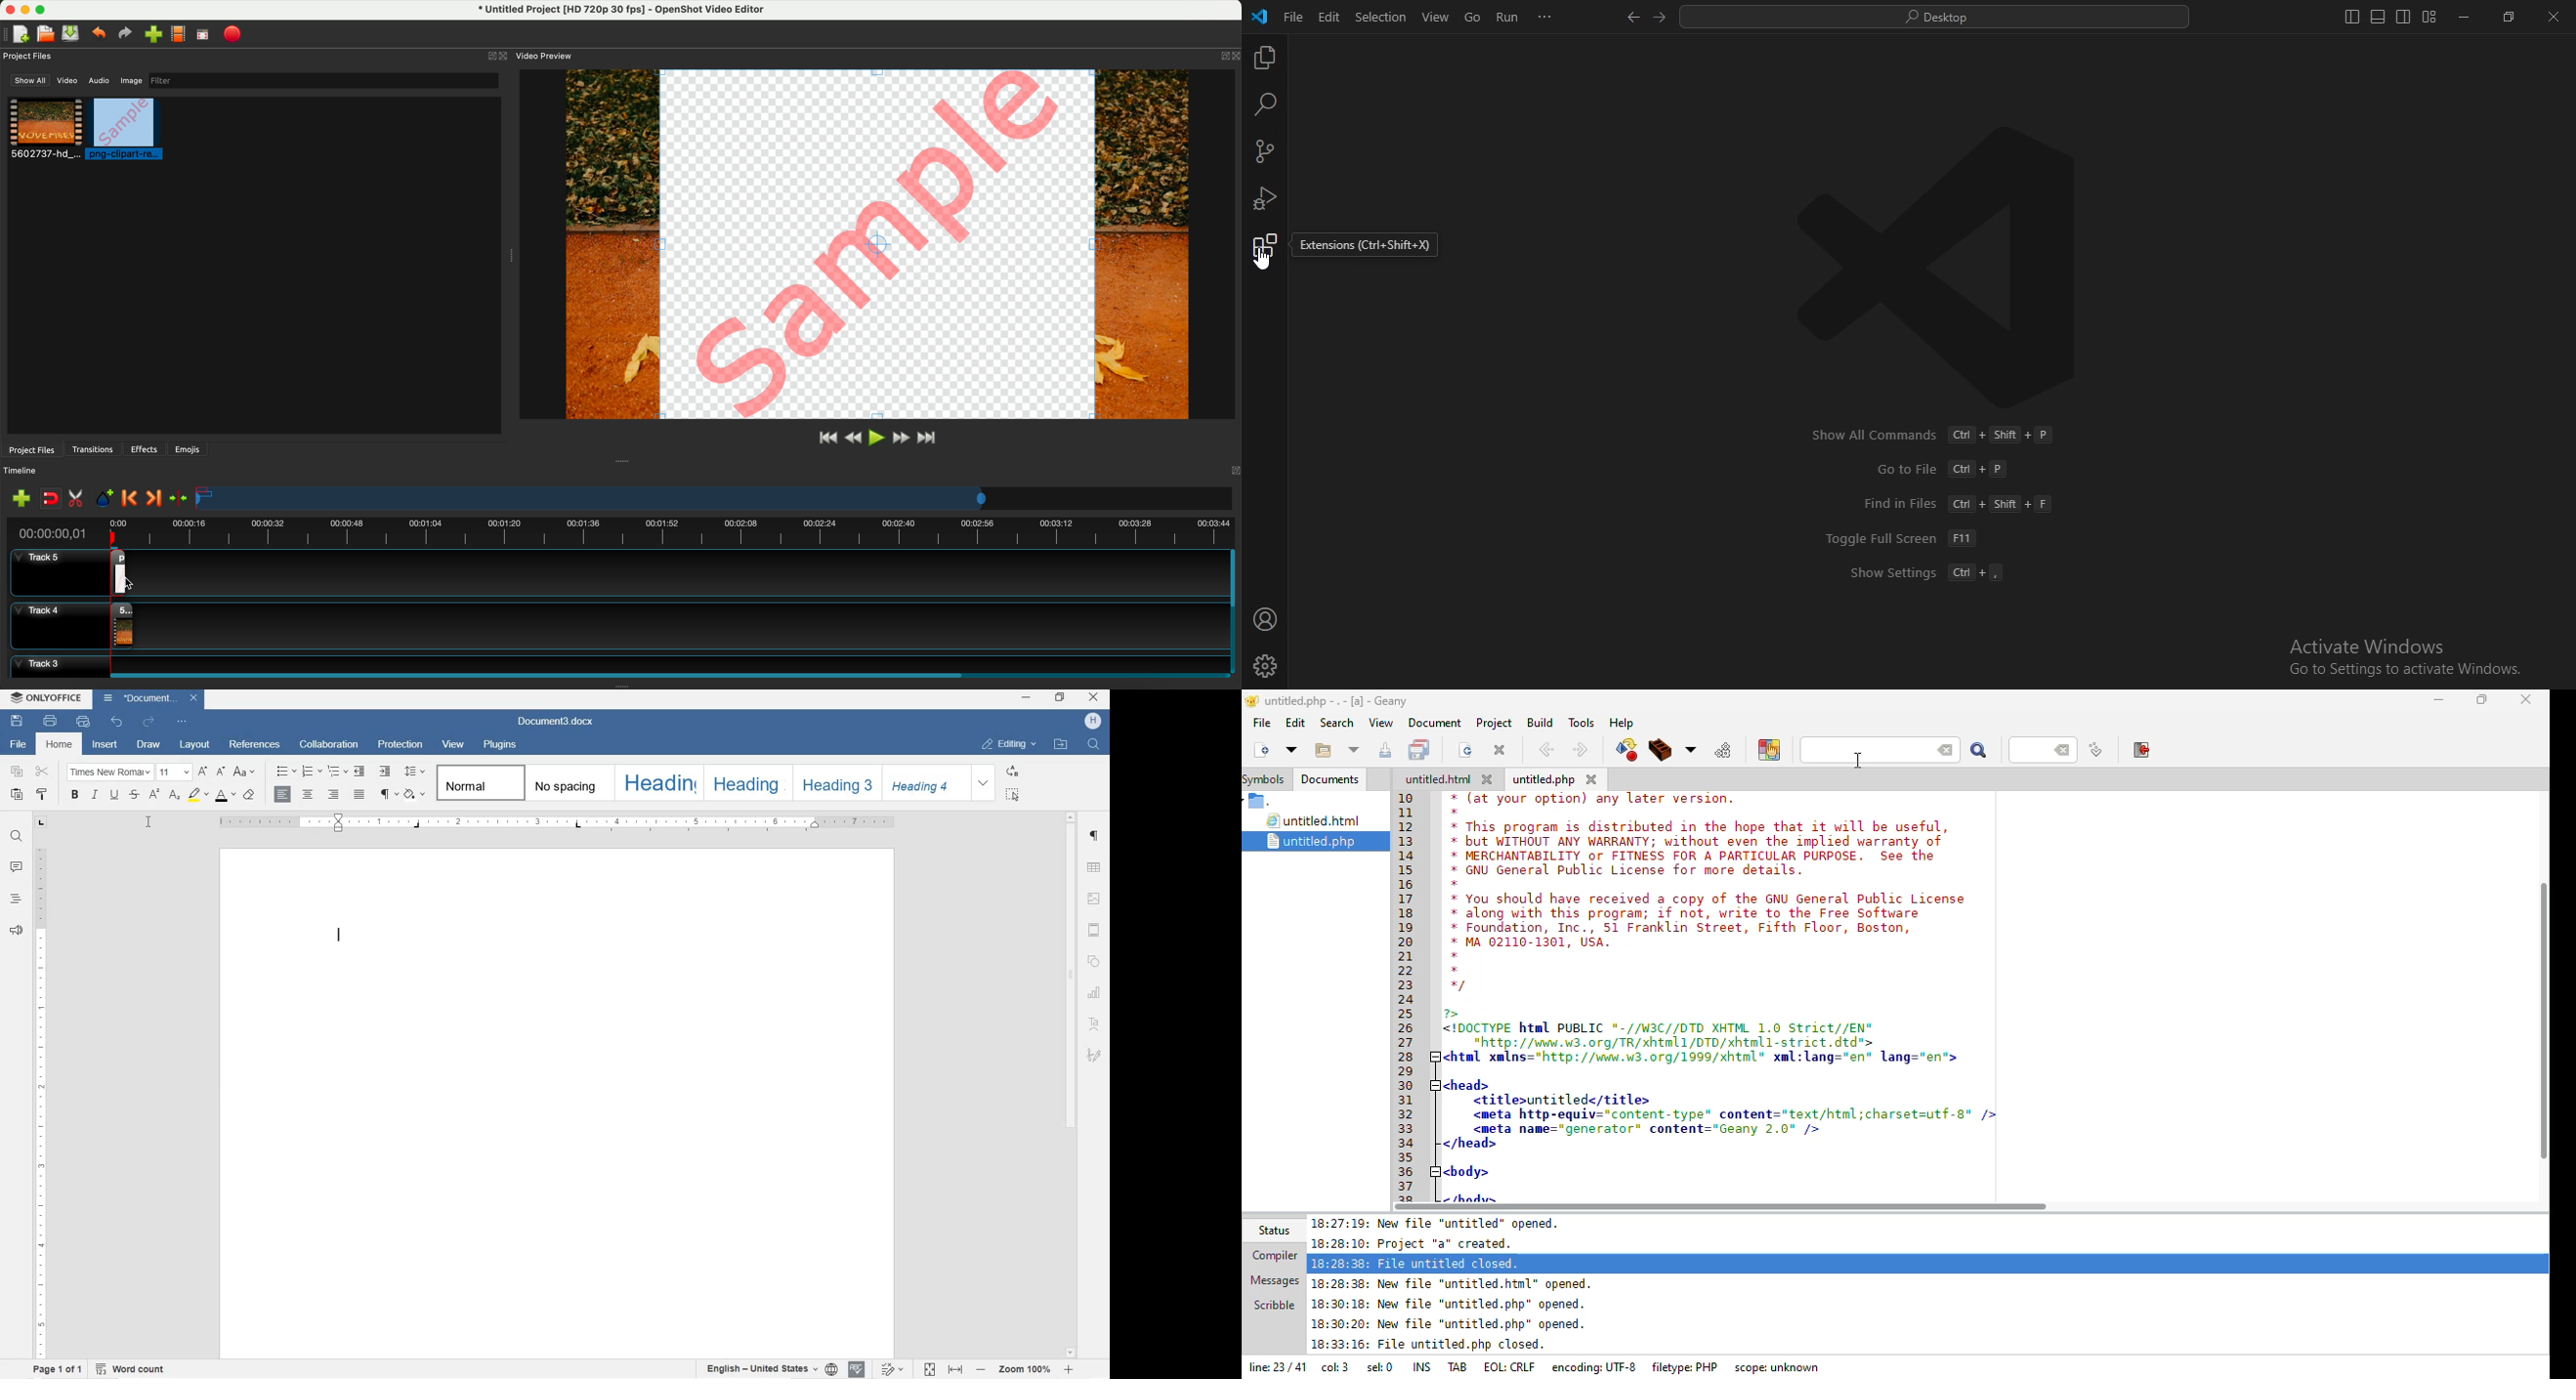 This screenshot has height=1400, width=2576. Describe the element at coordinates (1060, 743) in the screenshot. I see `OPEN FILE LOCATION` at that location.